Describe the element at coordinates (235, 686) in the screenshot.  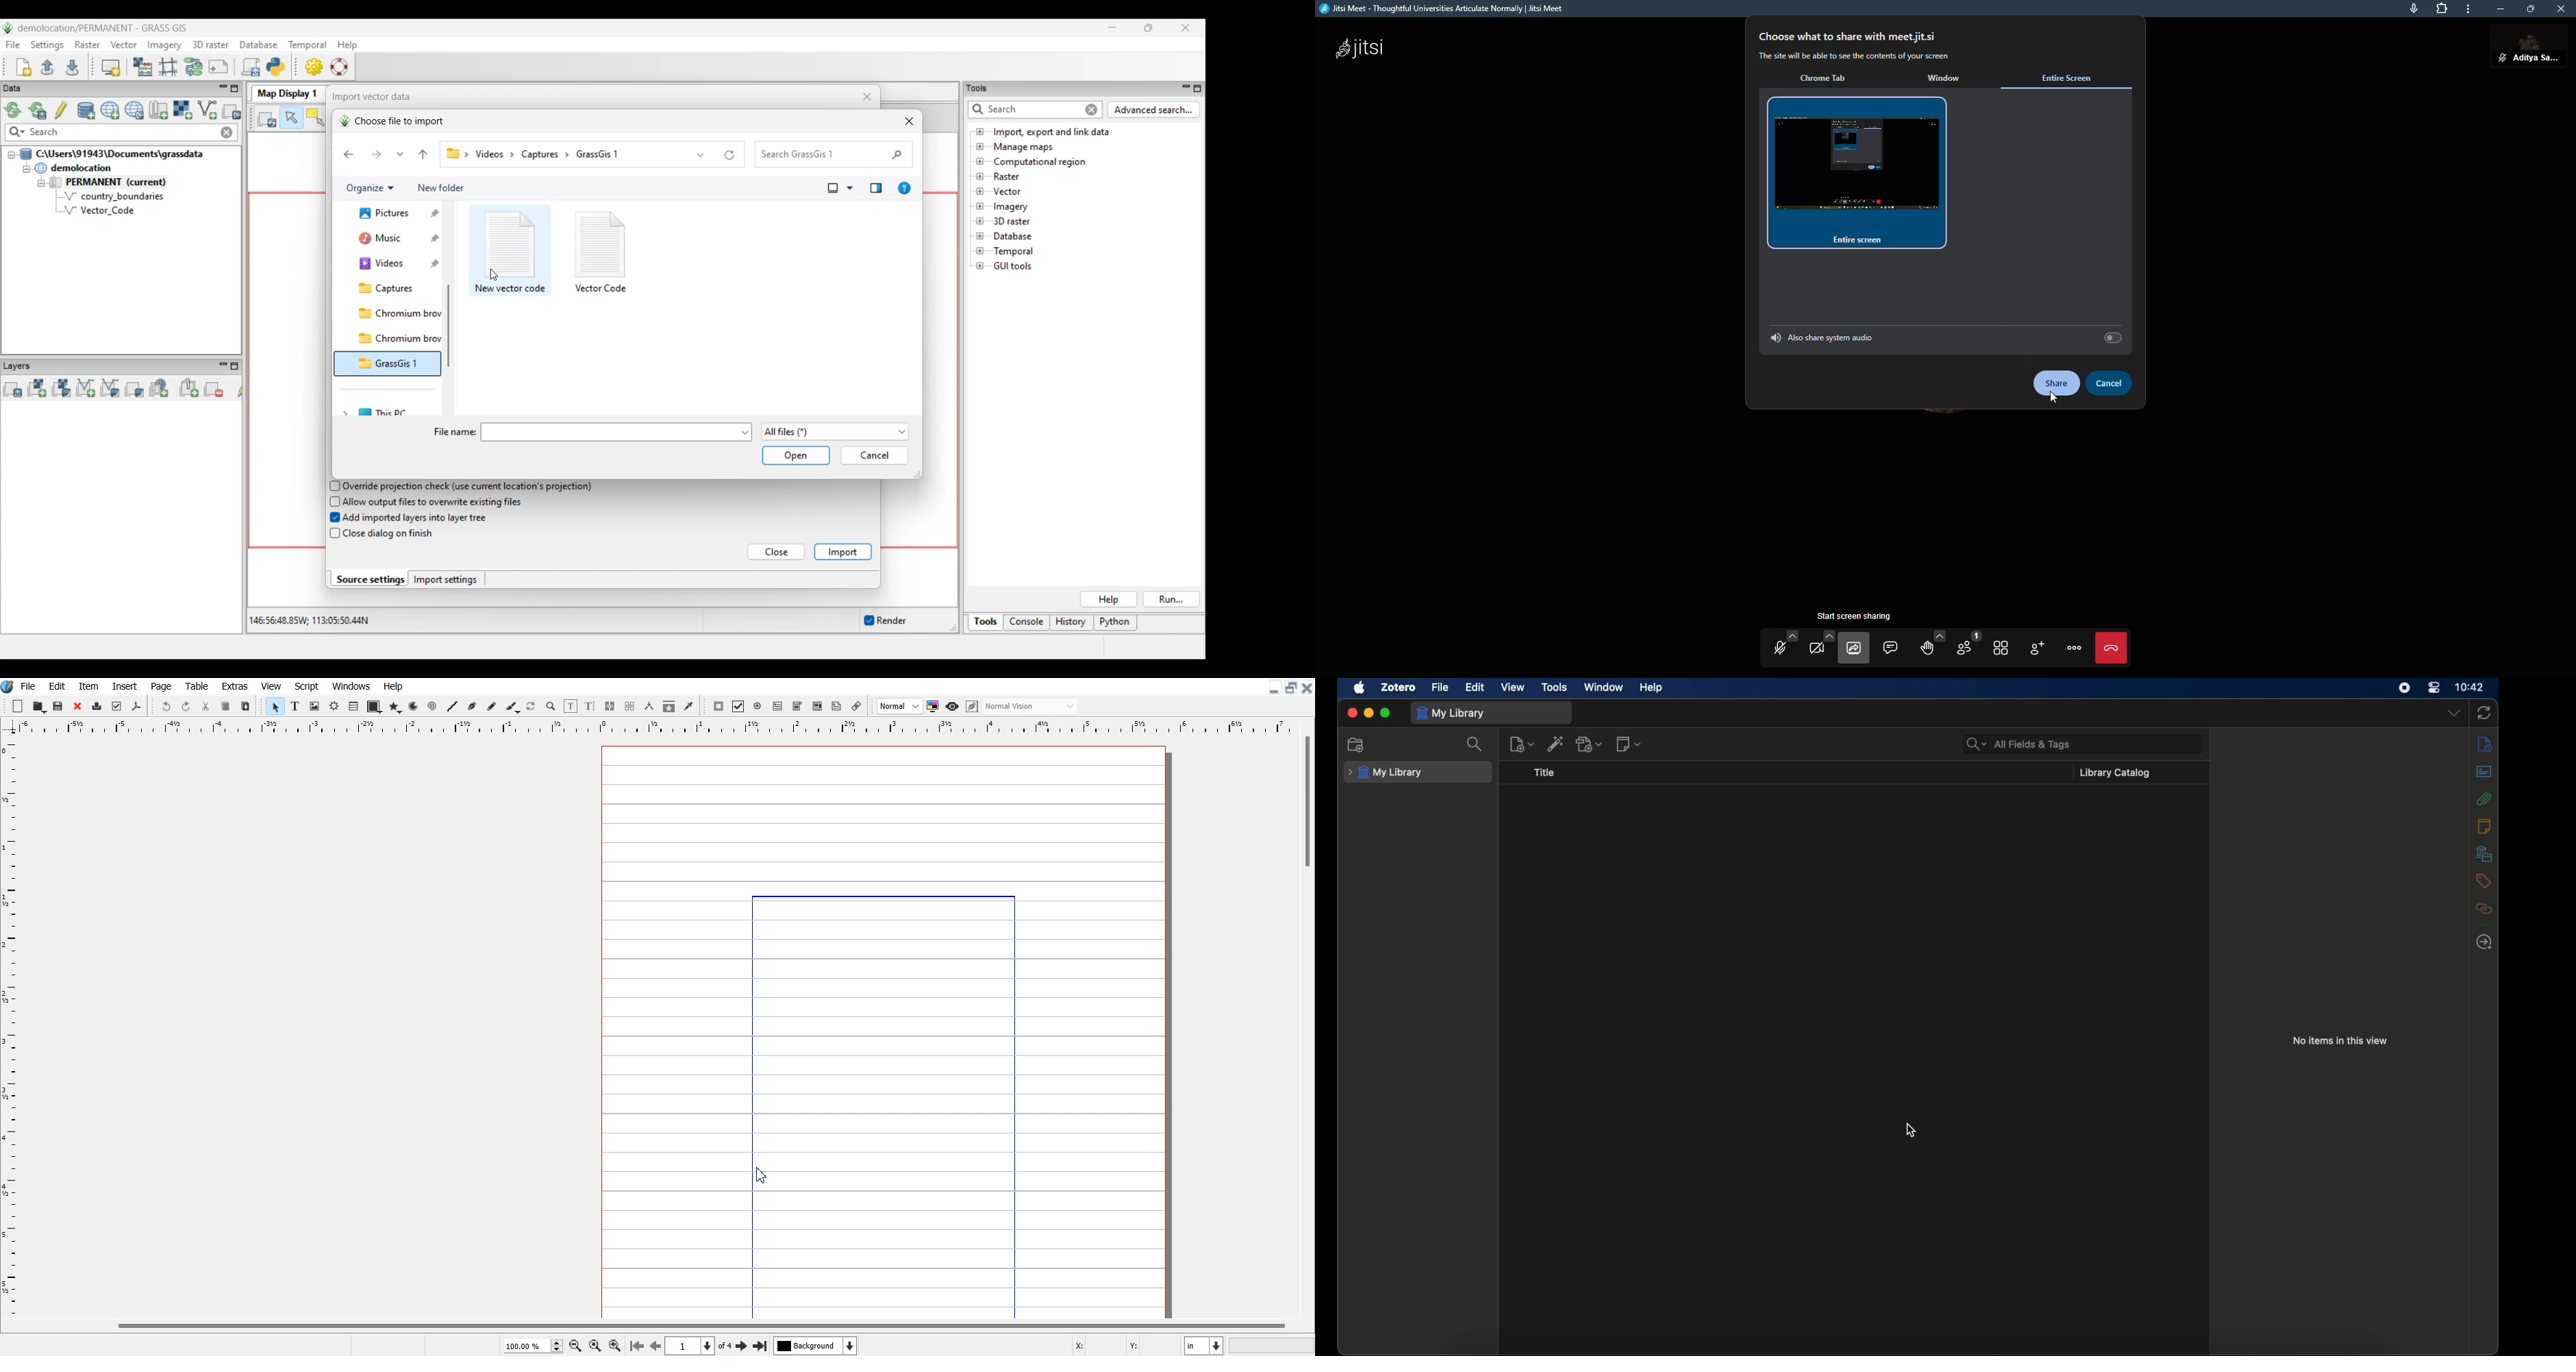
I see `Extras` at that location.